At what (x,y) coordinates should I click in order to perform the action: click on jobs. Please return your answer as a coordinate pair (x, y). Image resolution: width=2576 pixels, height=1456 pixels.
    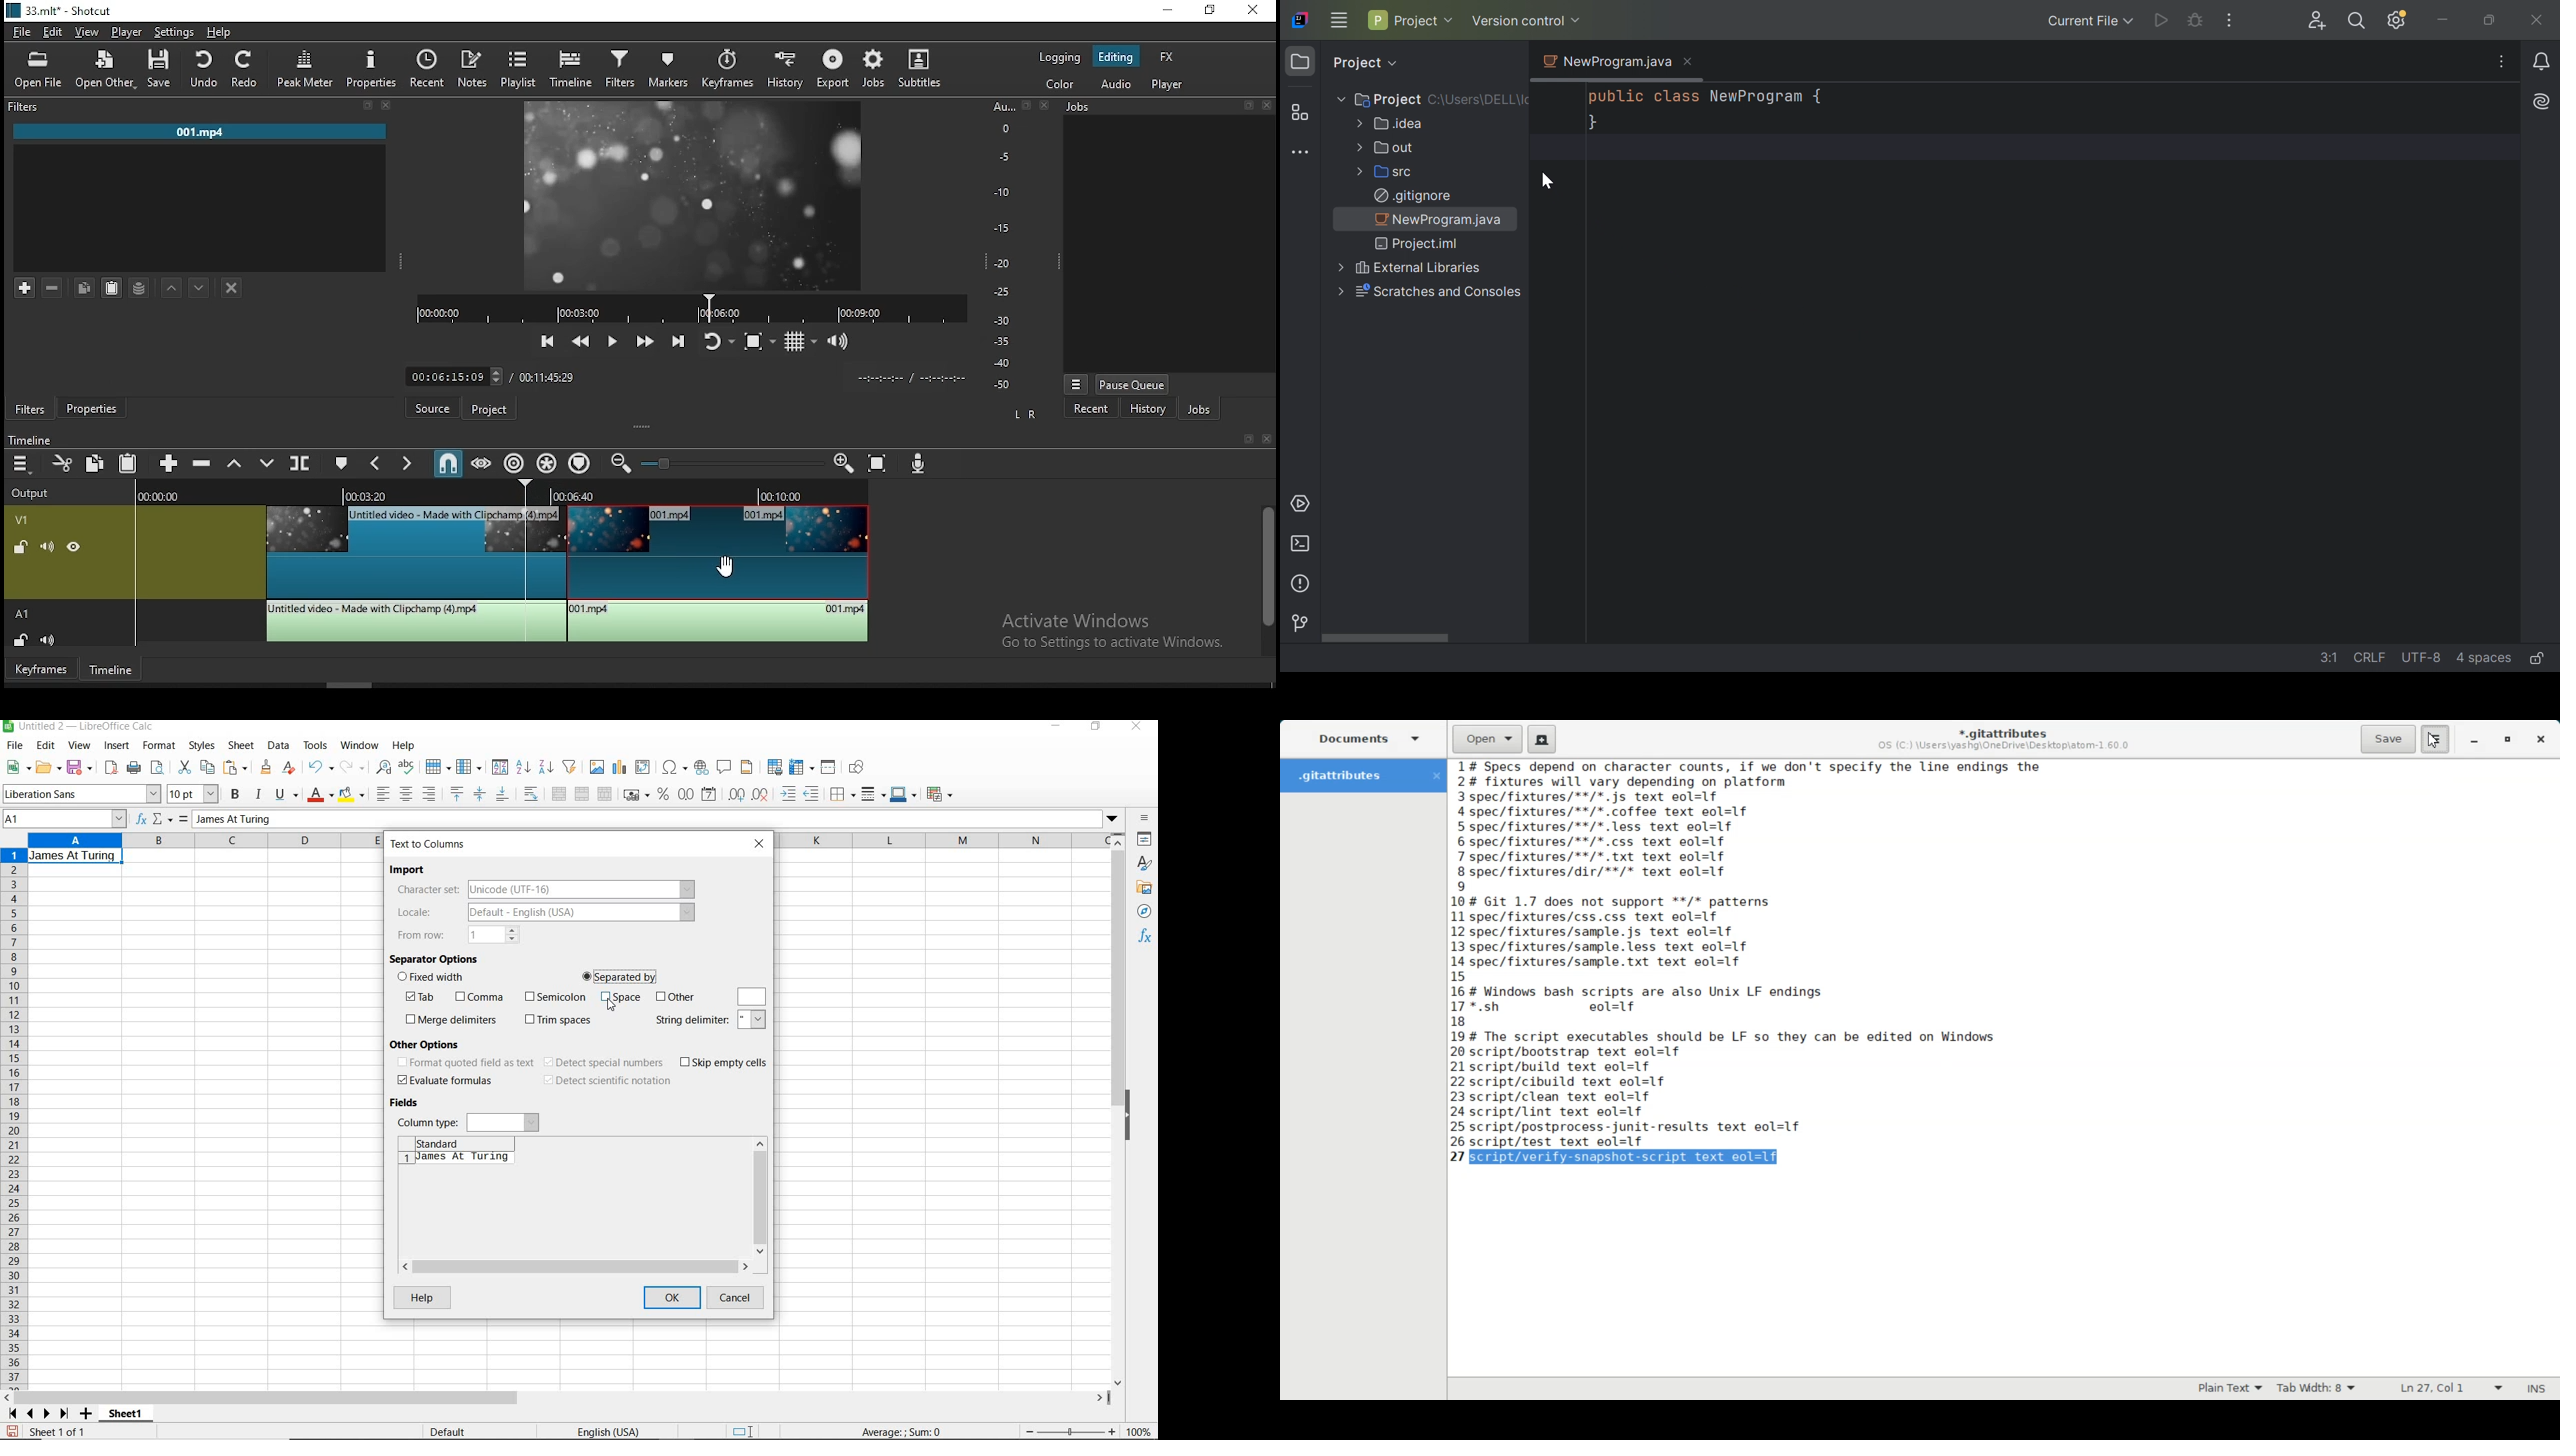
    Looking at the image, I should click on (878, 68).